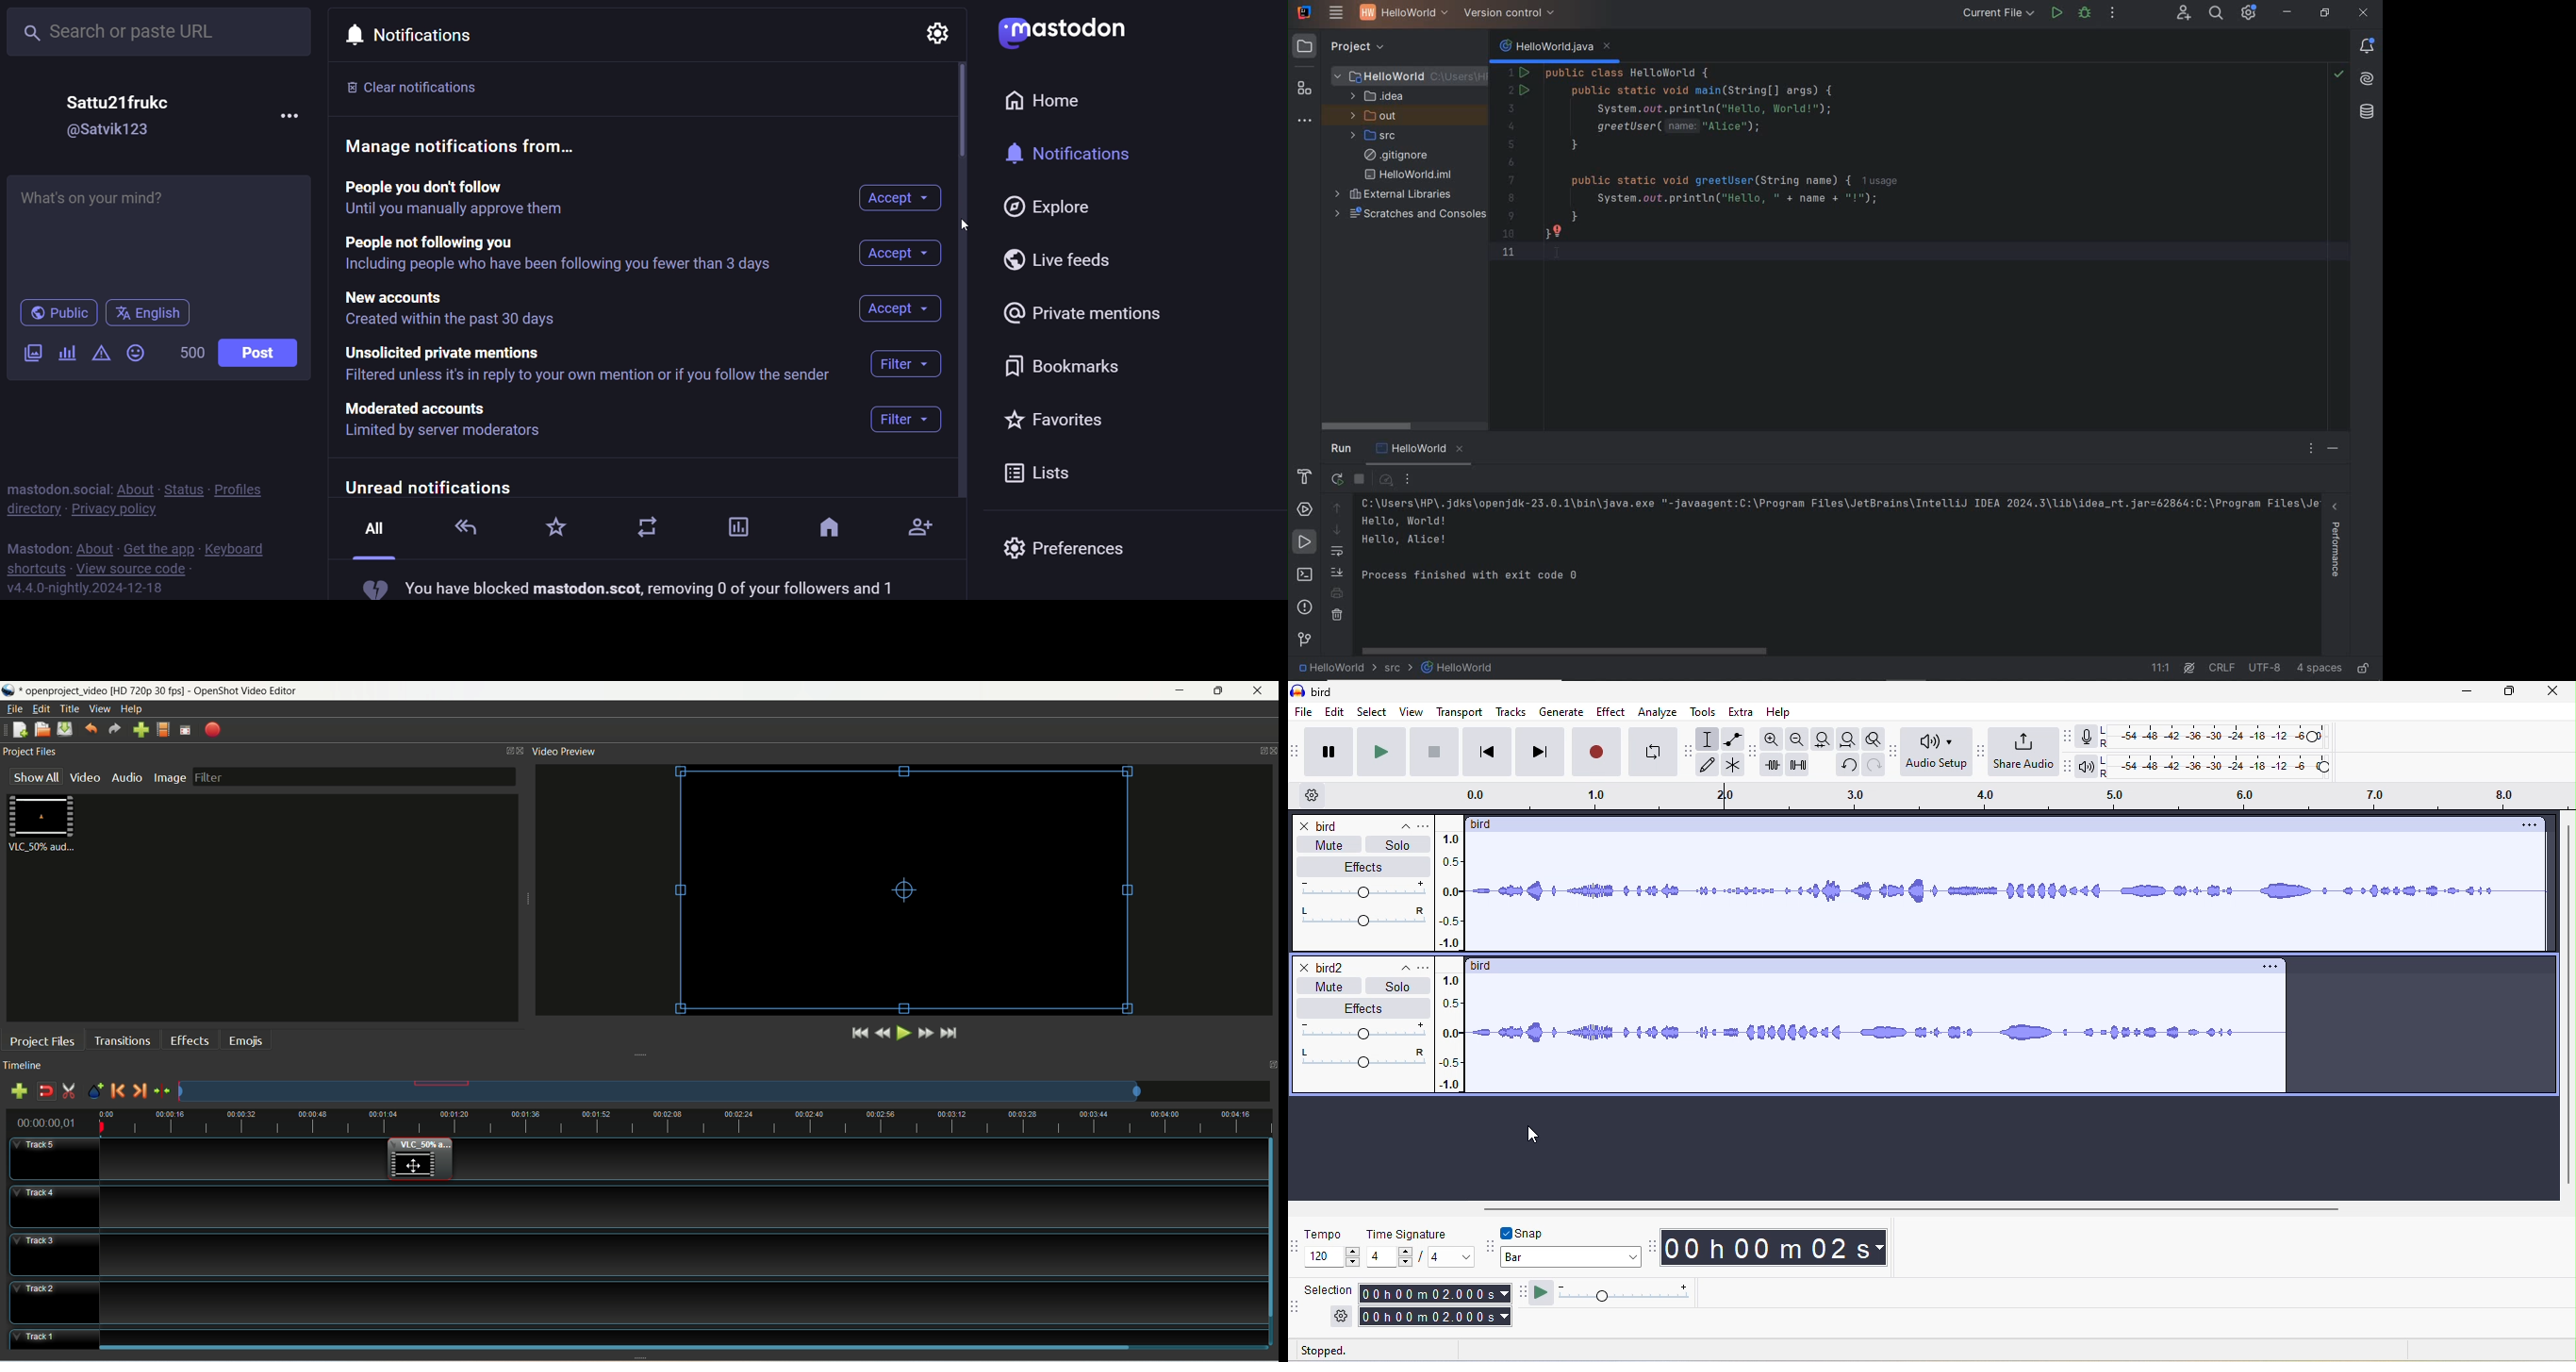  What do you see at coordinates (563, 254) in the screenshot?
I see `People not following you
Including people who have been following you fewer than 3 days` at bounding box center [563, 254].